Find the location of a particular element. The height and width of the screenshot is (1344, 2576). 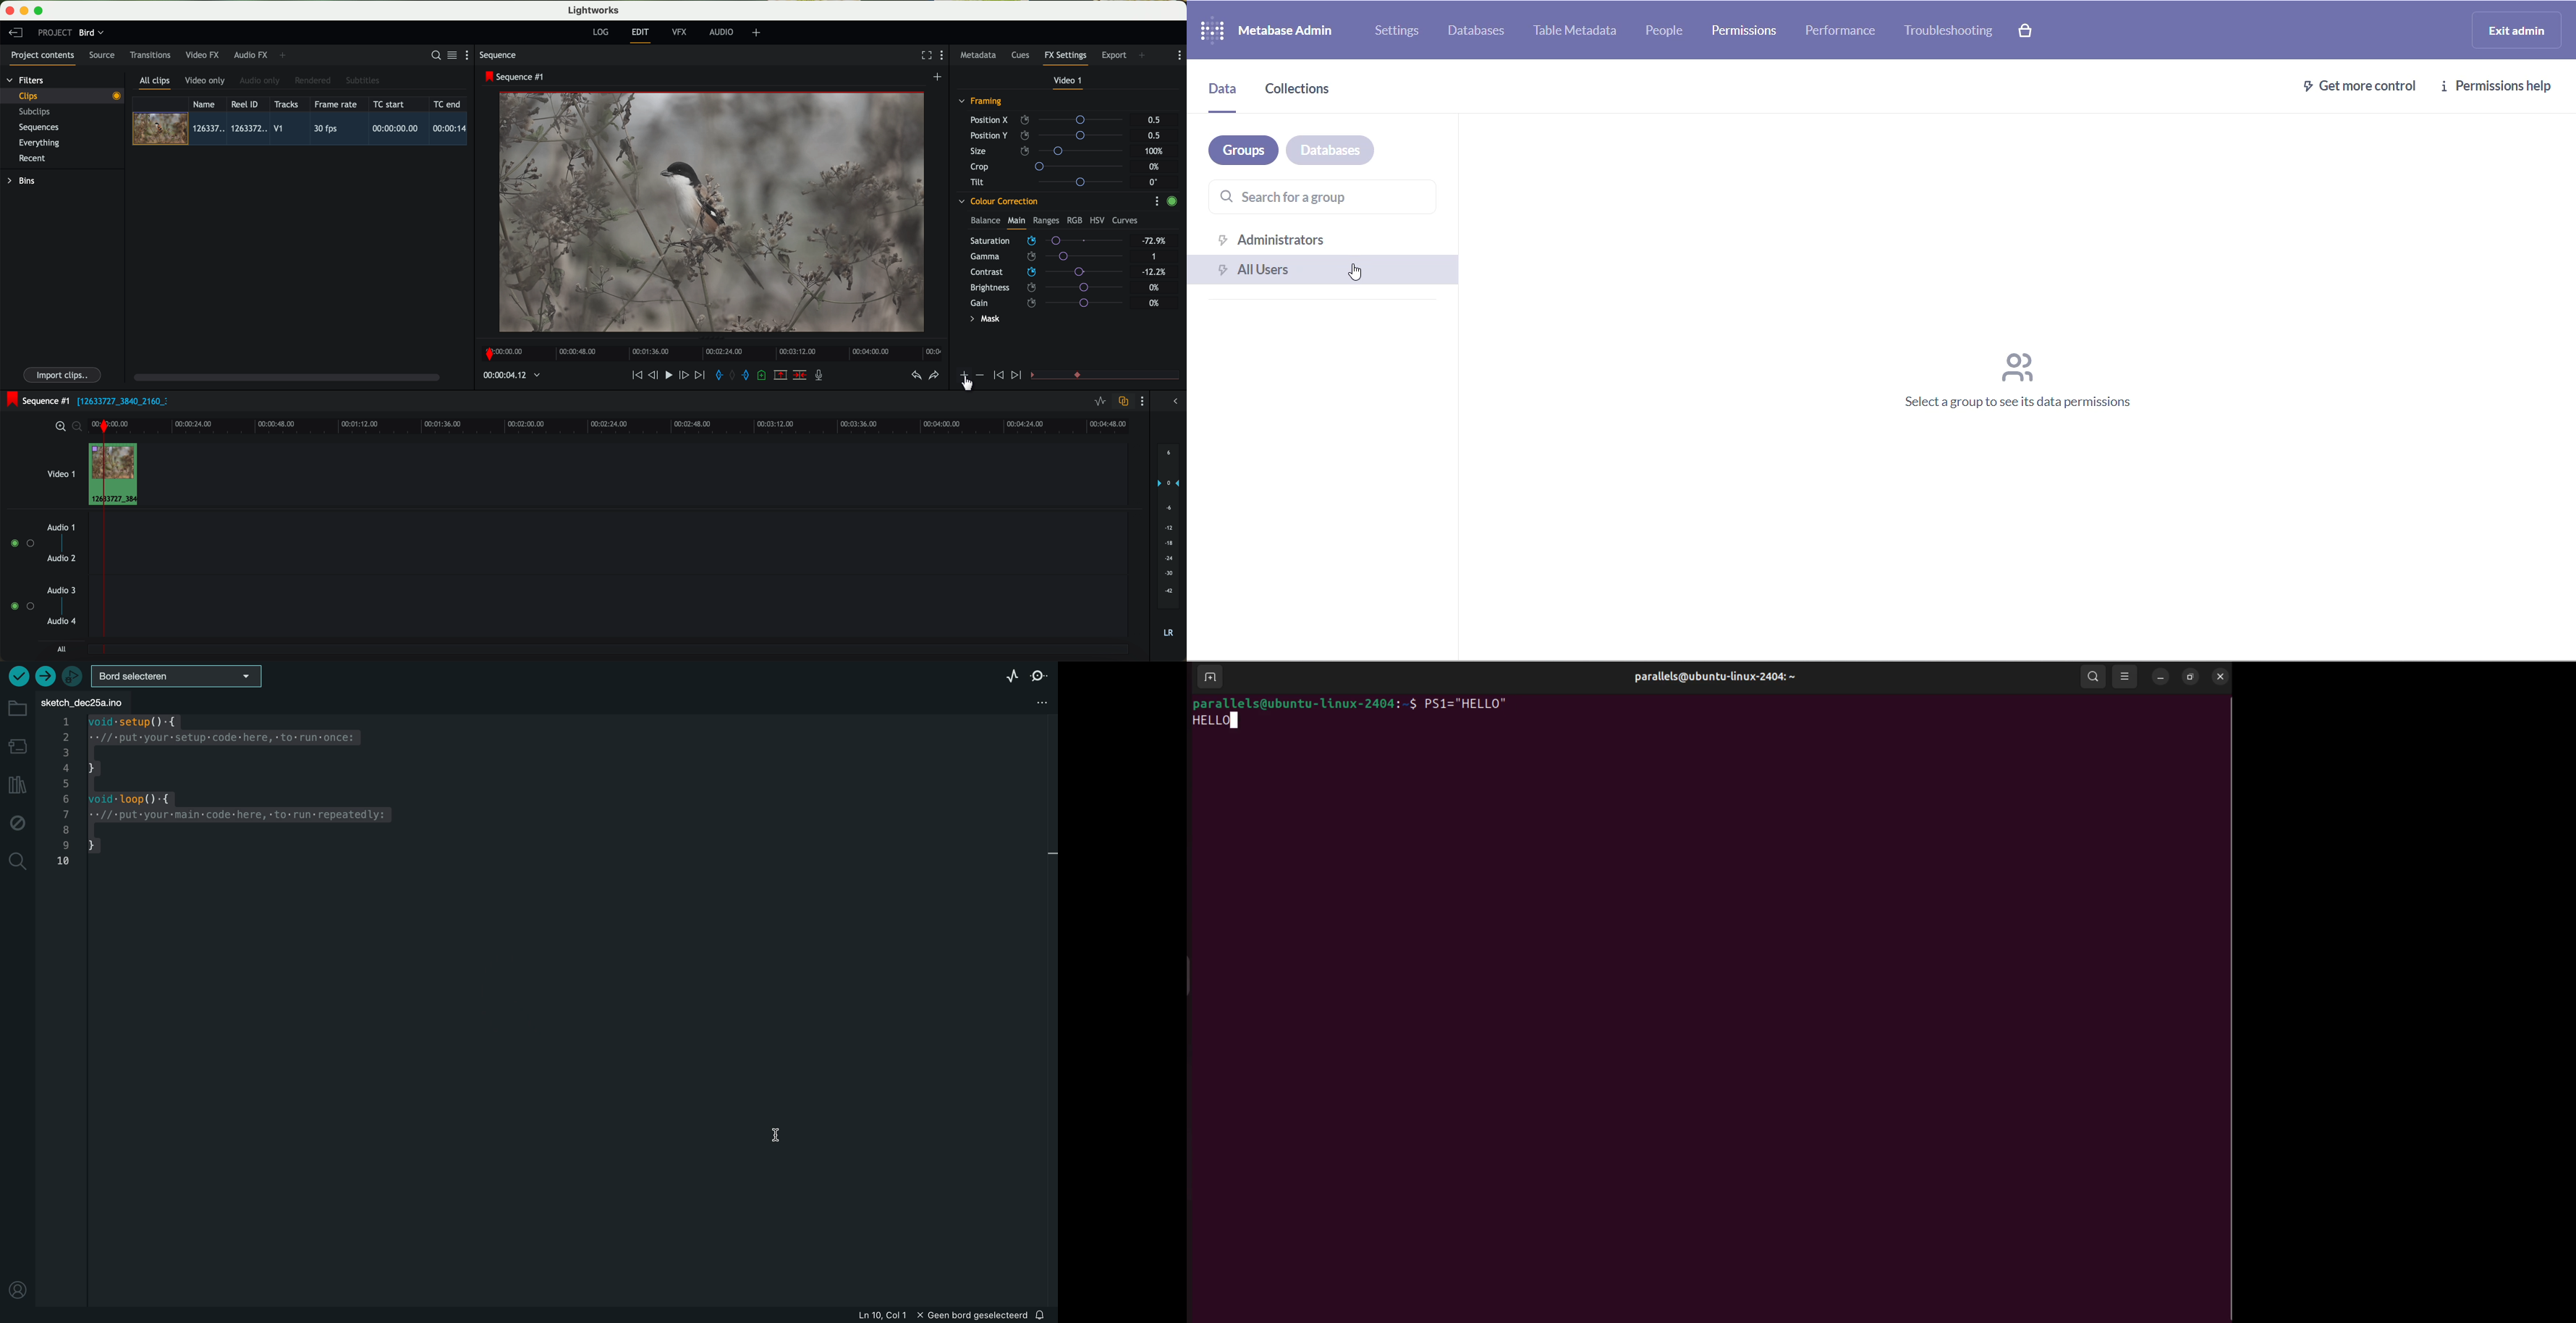

search is located at coordinates (18, 863).